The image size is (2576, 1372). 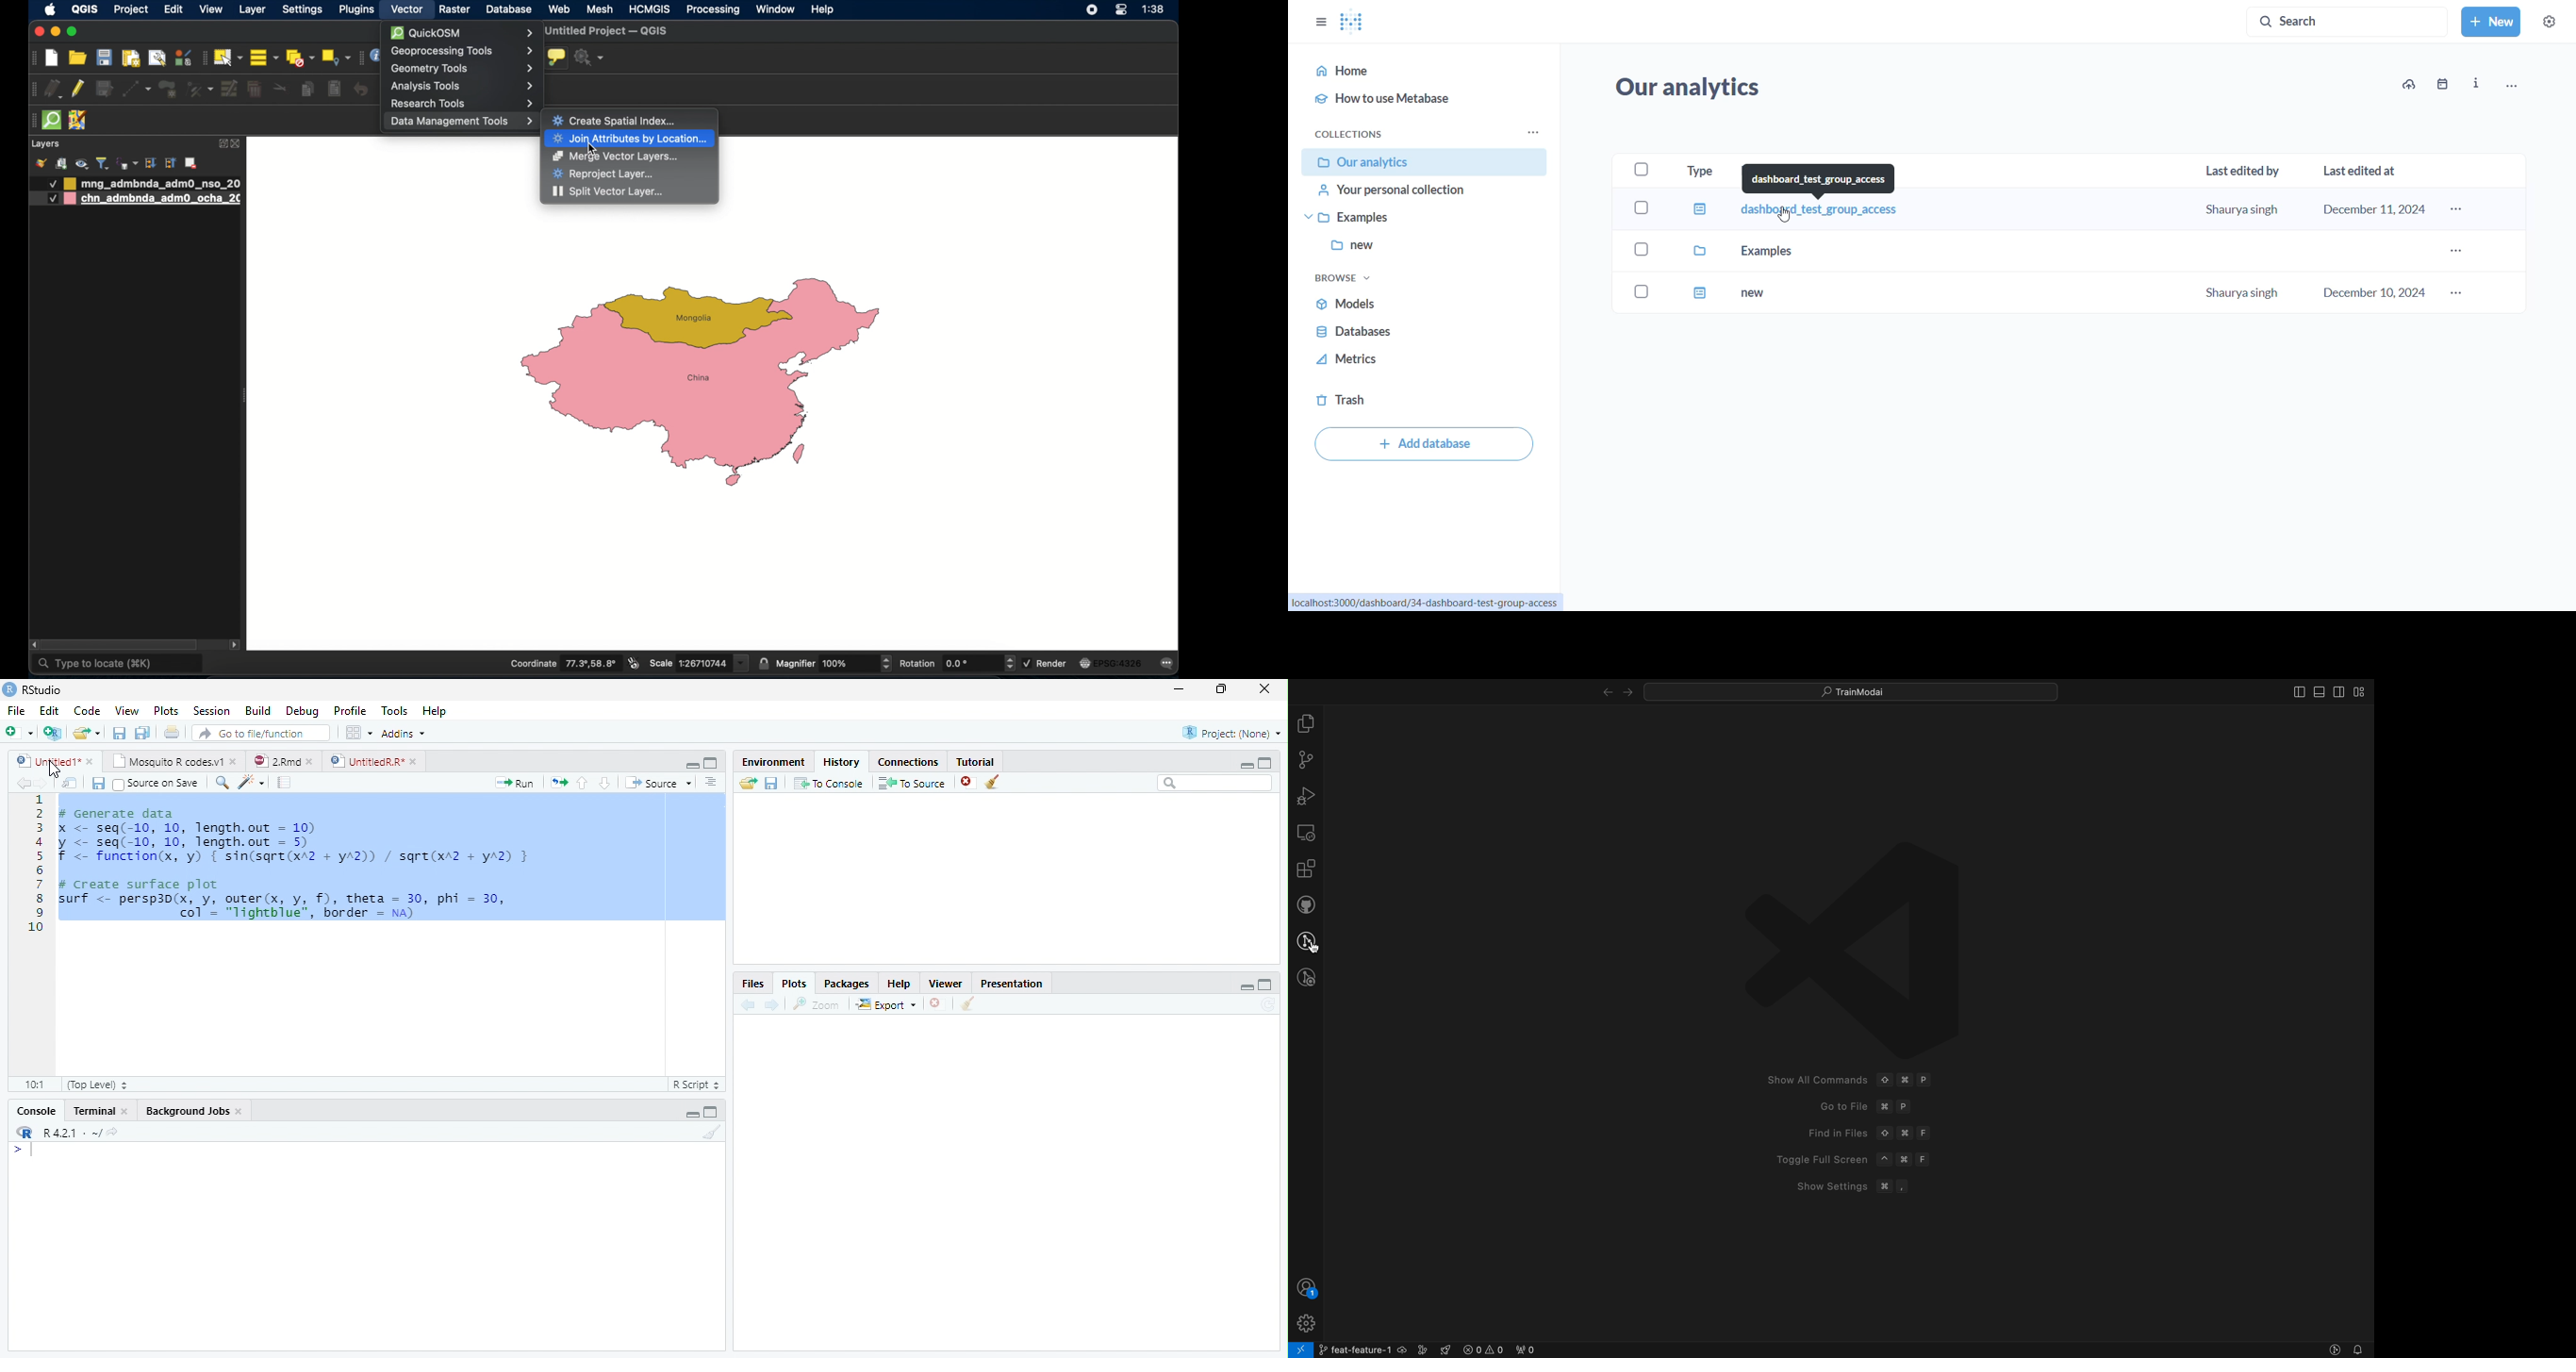 I want to click on Save history into a file, so click(x=771, y=783).